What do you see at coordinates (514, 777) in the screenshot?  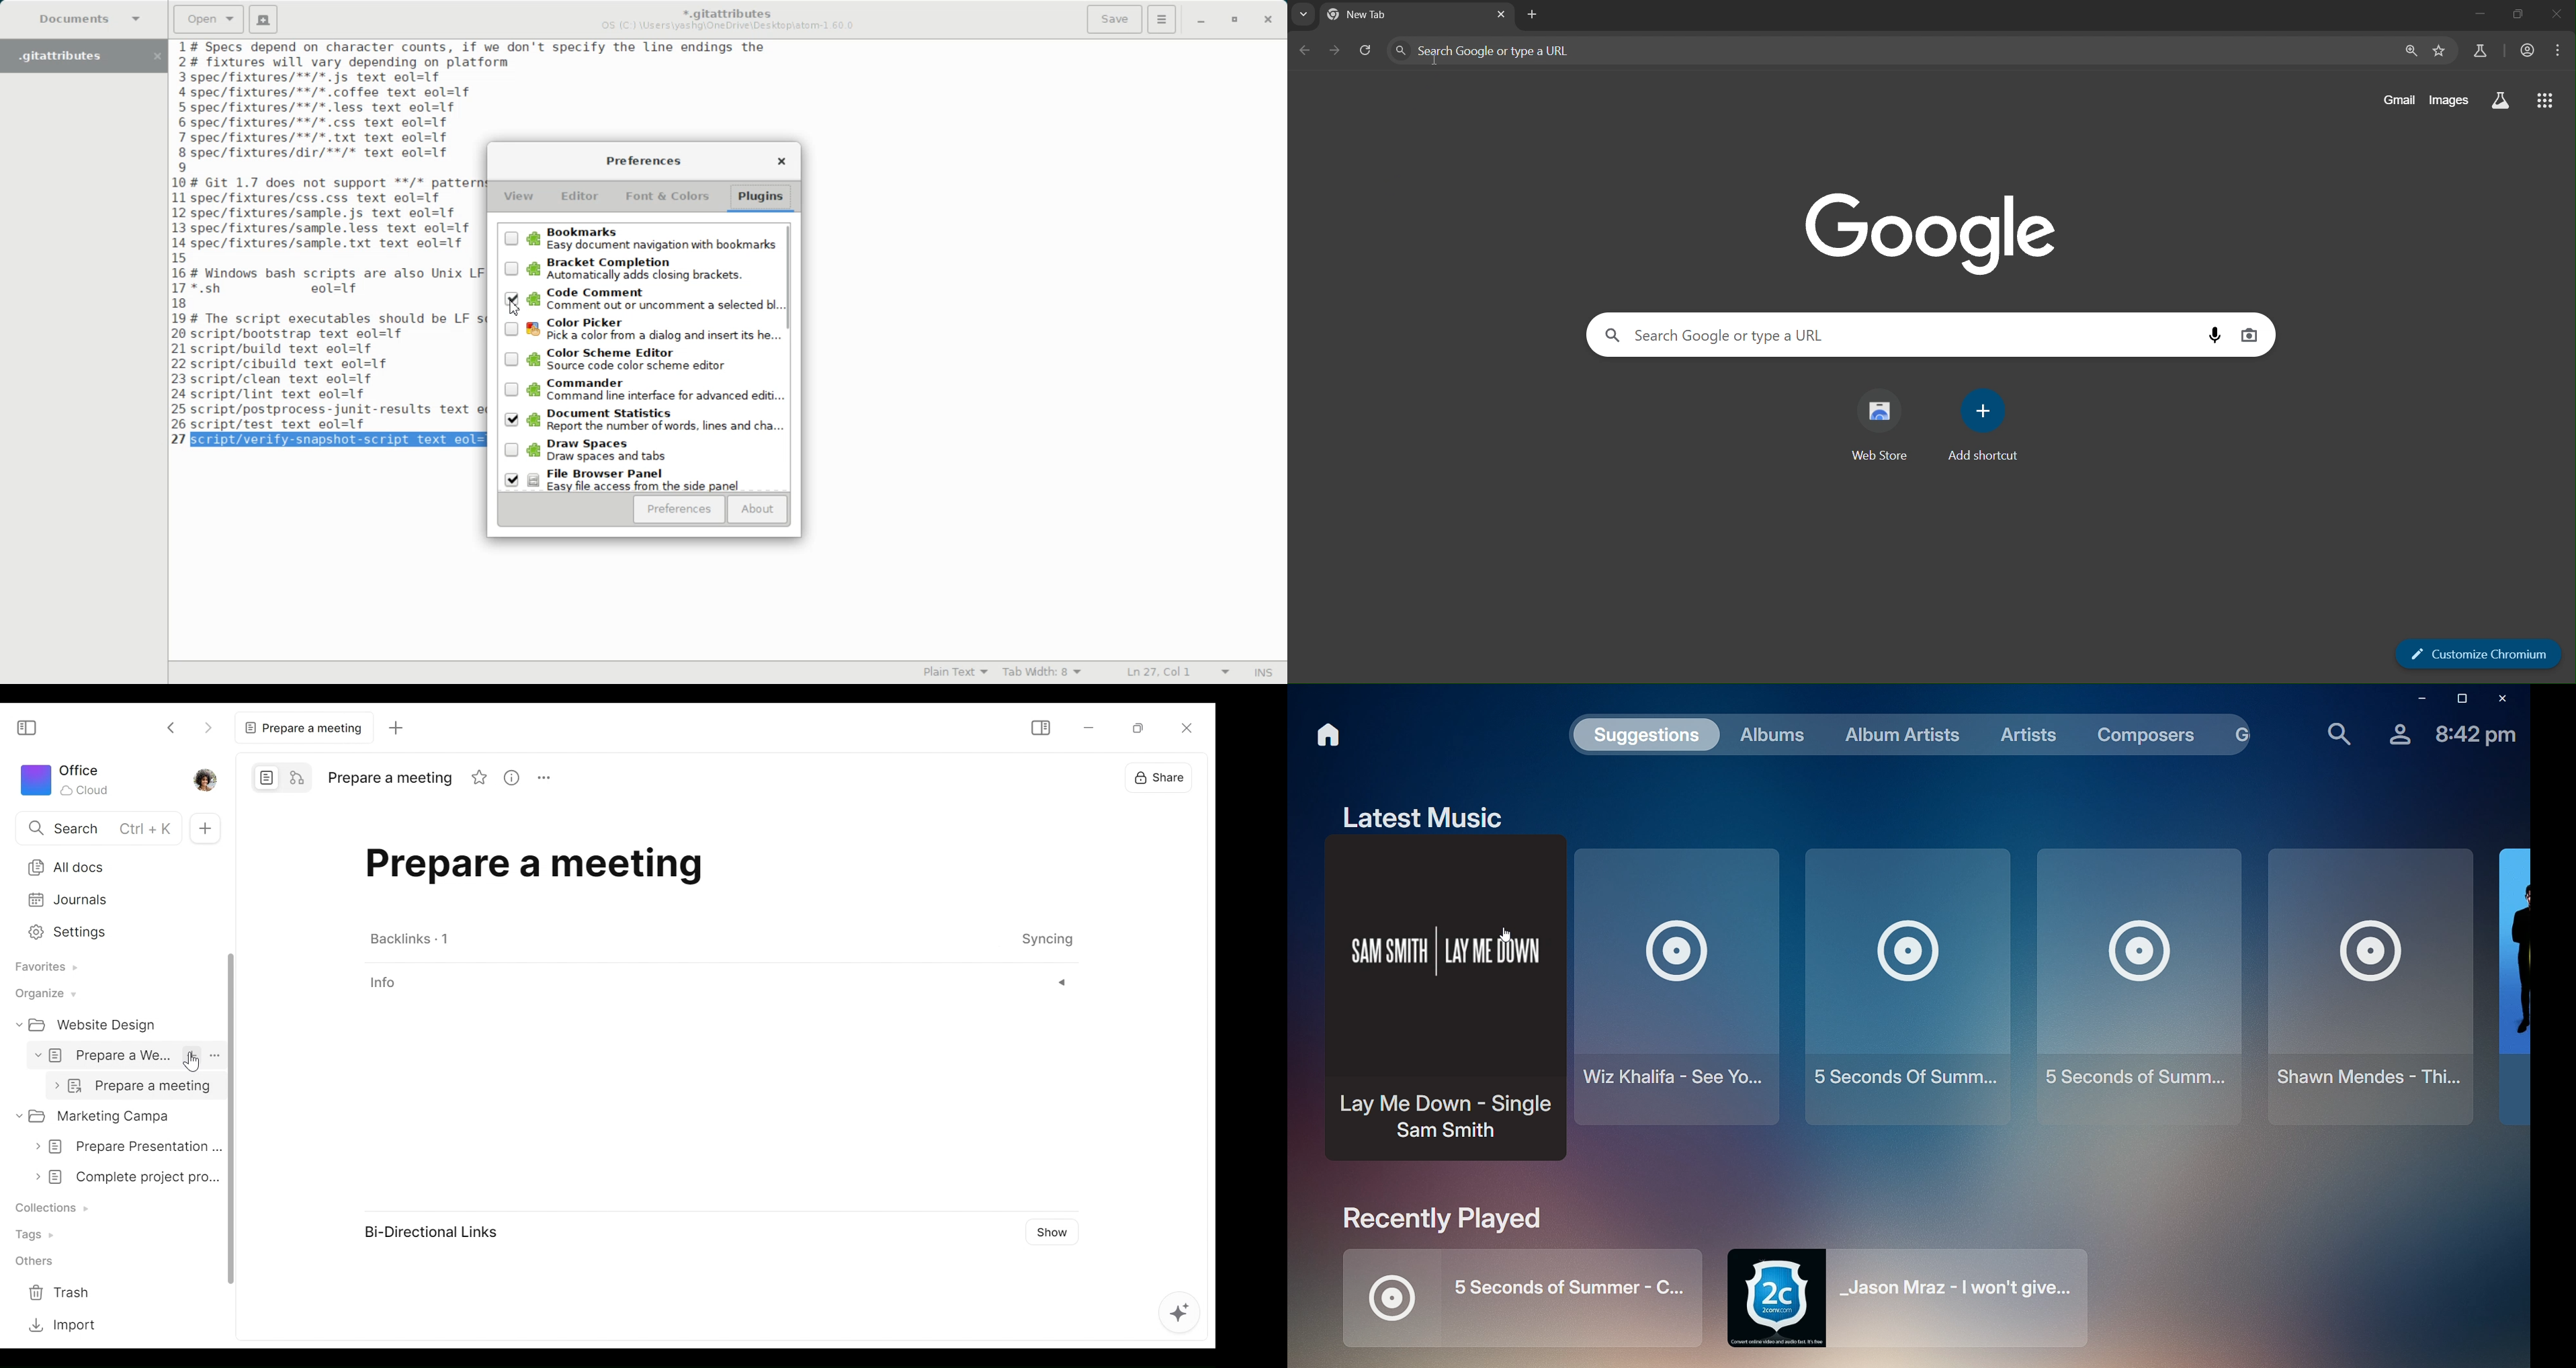 I see `View Information` at bounding box center [514, 777].